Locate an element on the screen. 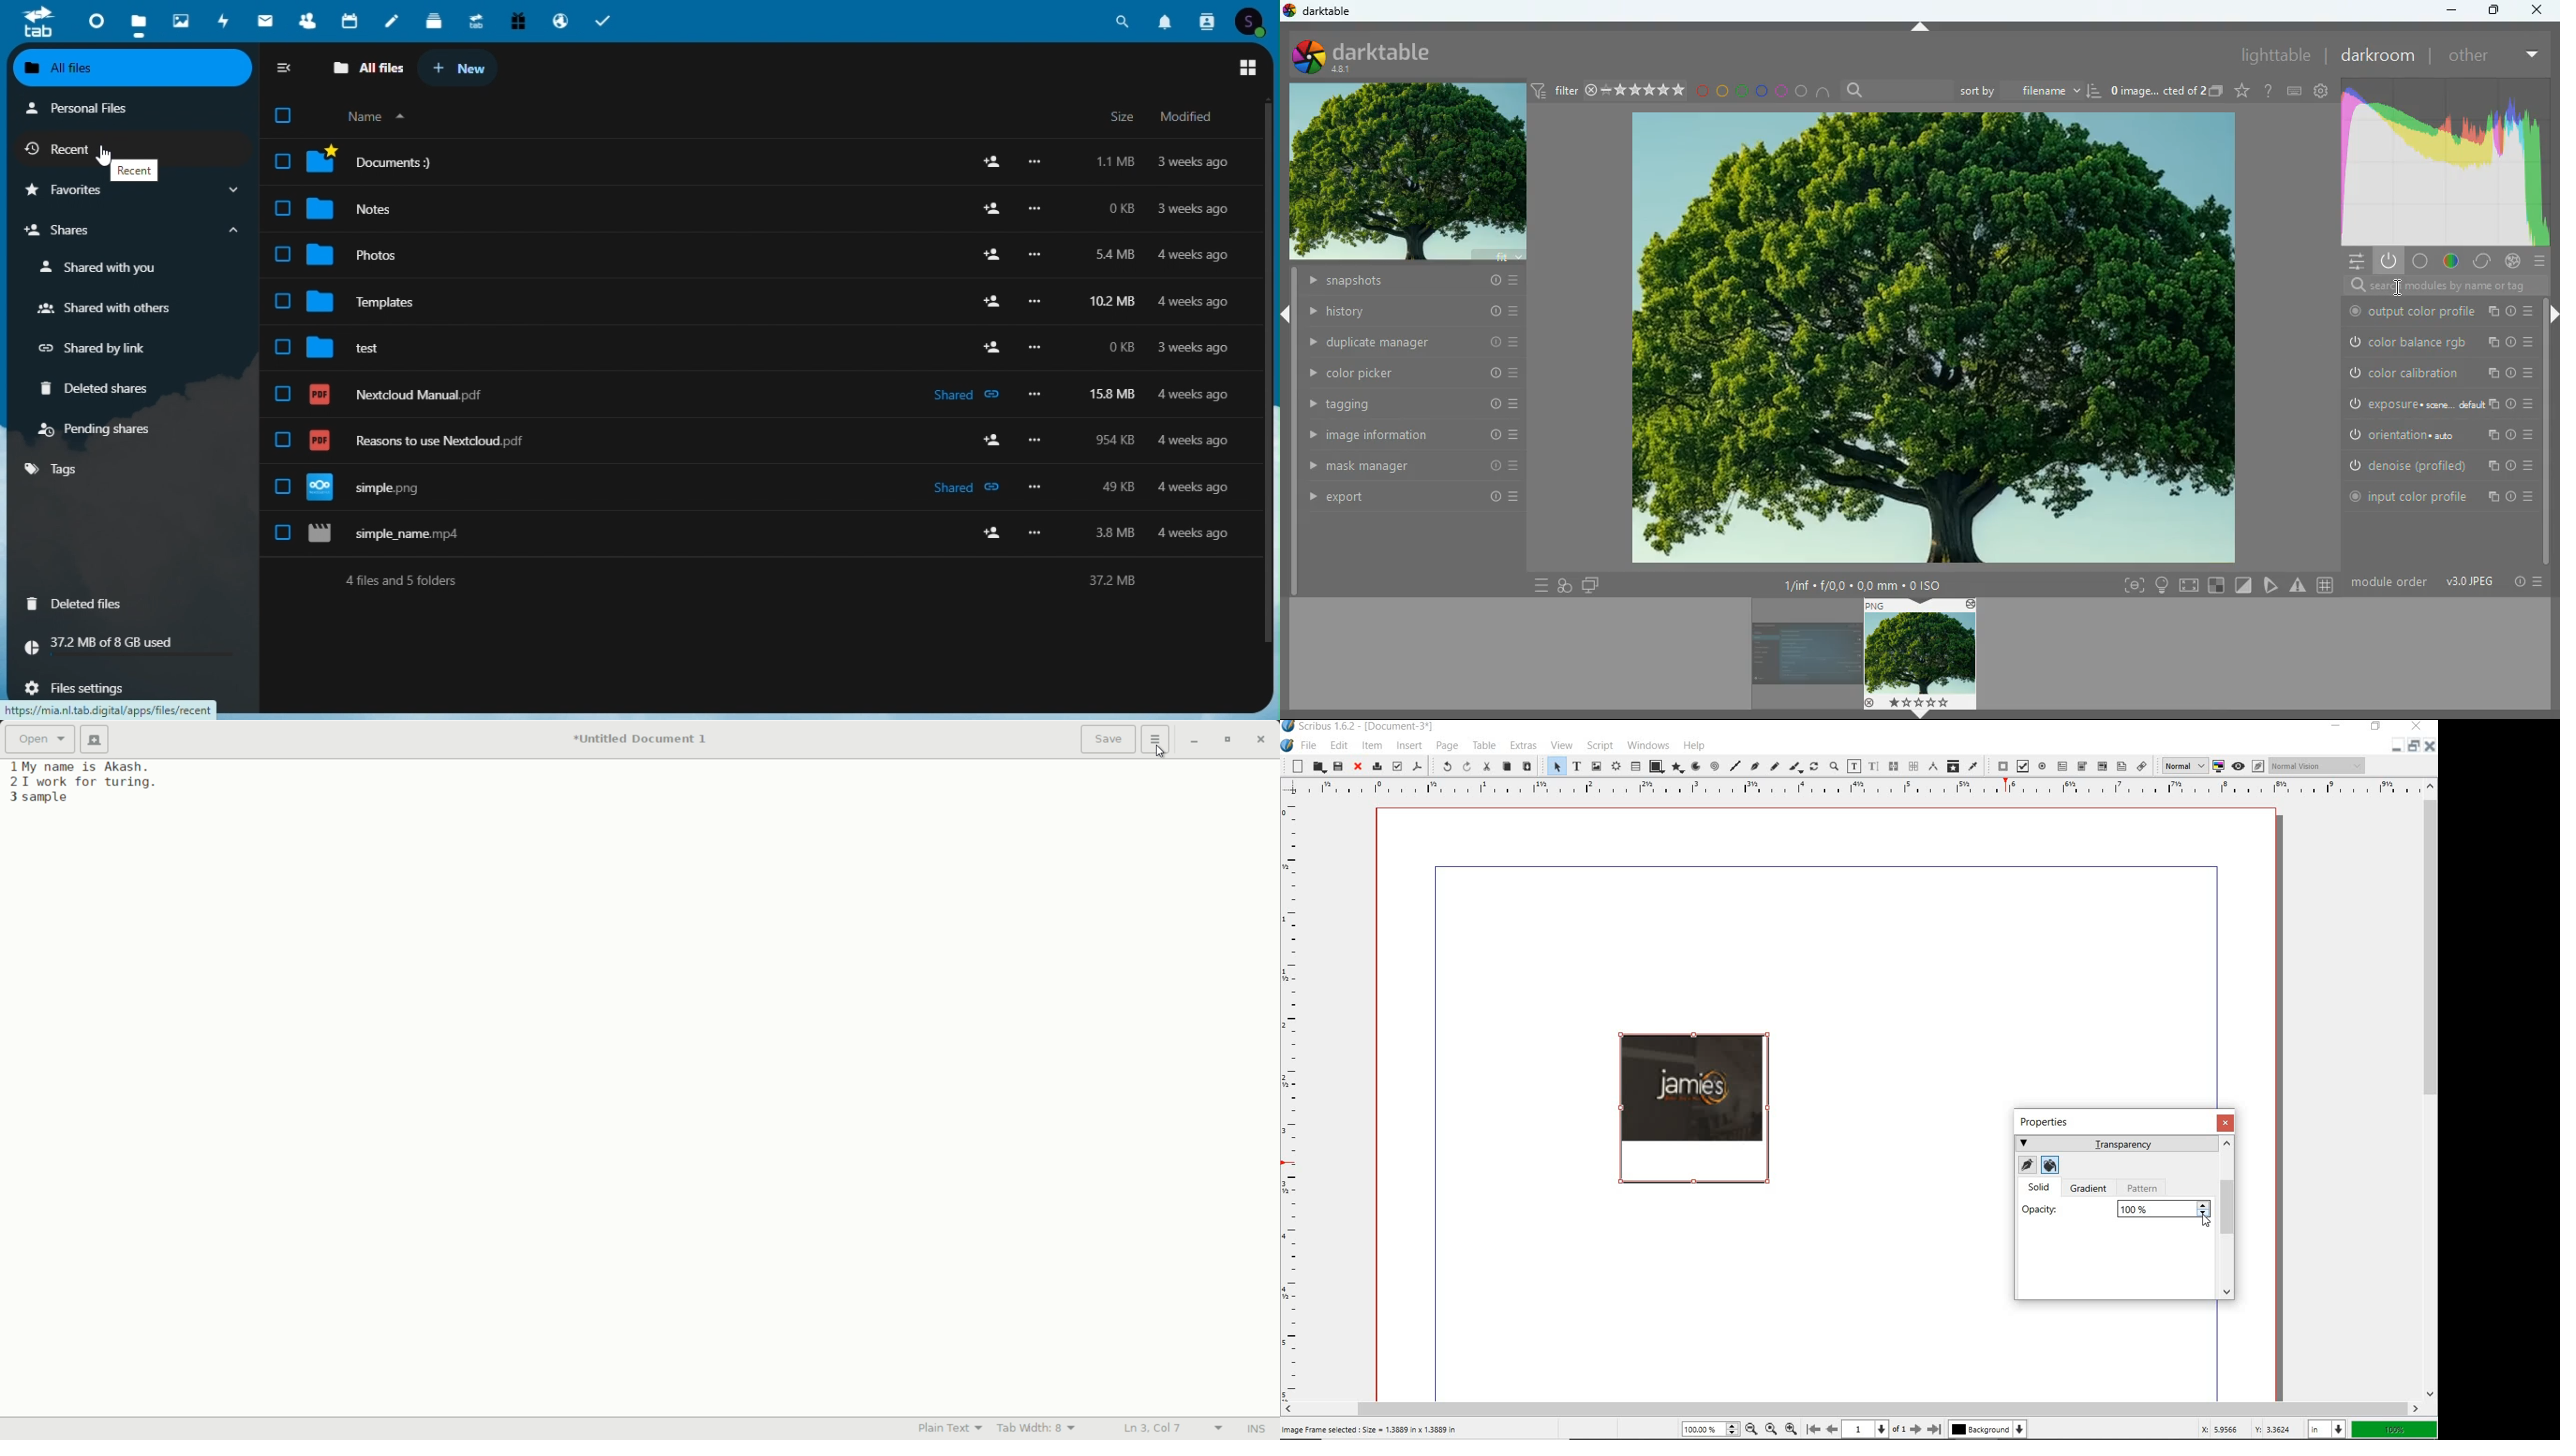 The width and height of the screenshot is (2576, 1456). image is located at coordinates (1406, 171).